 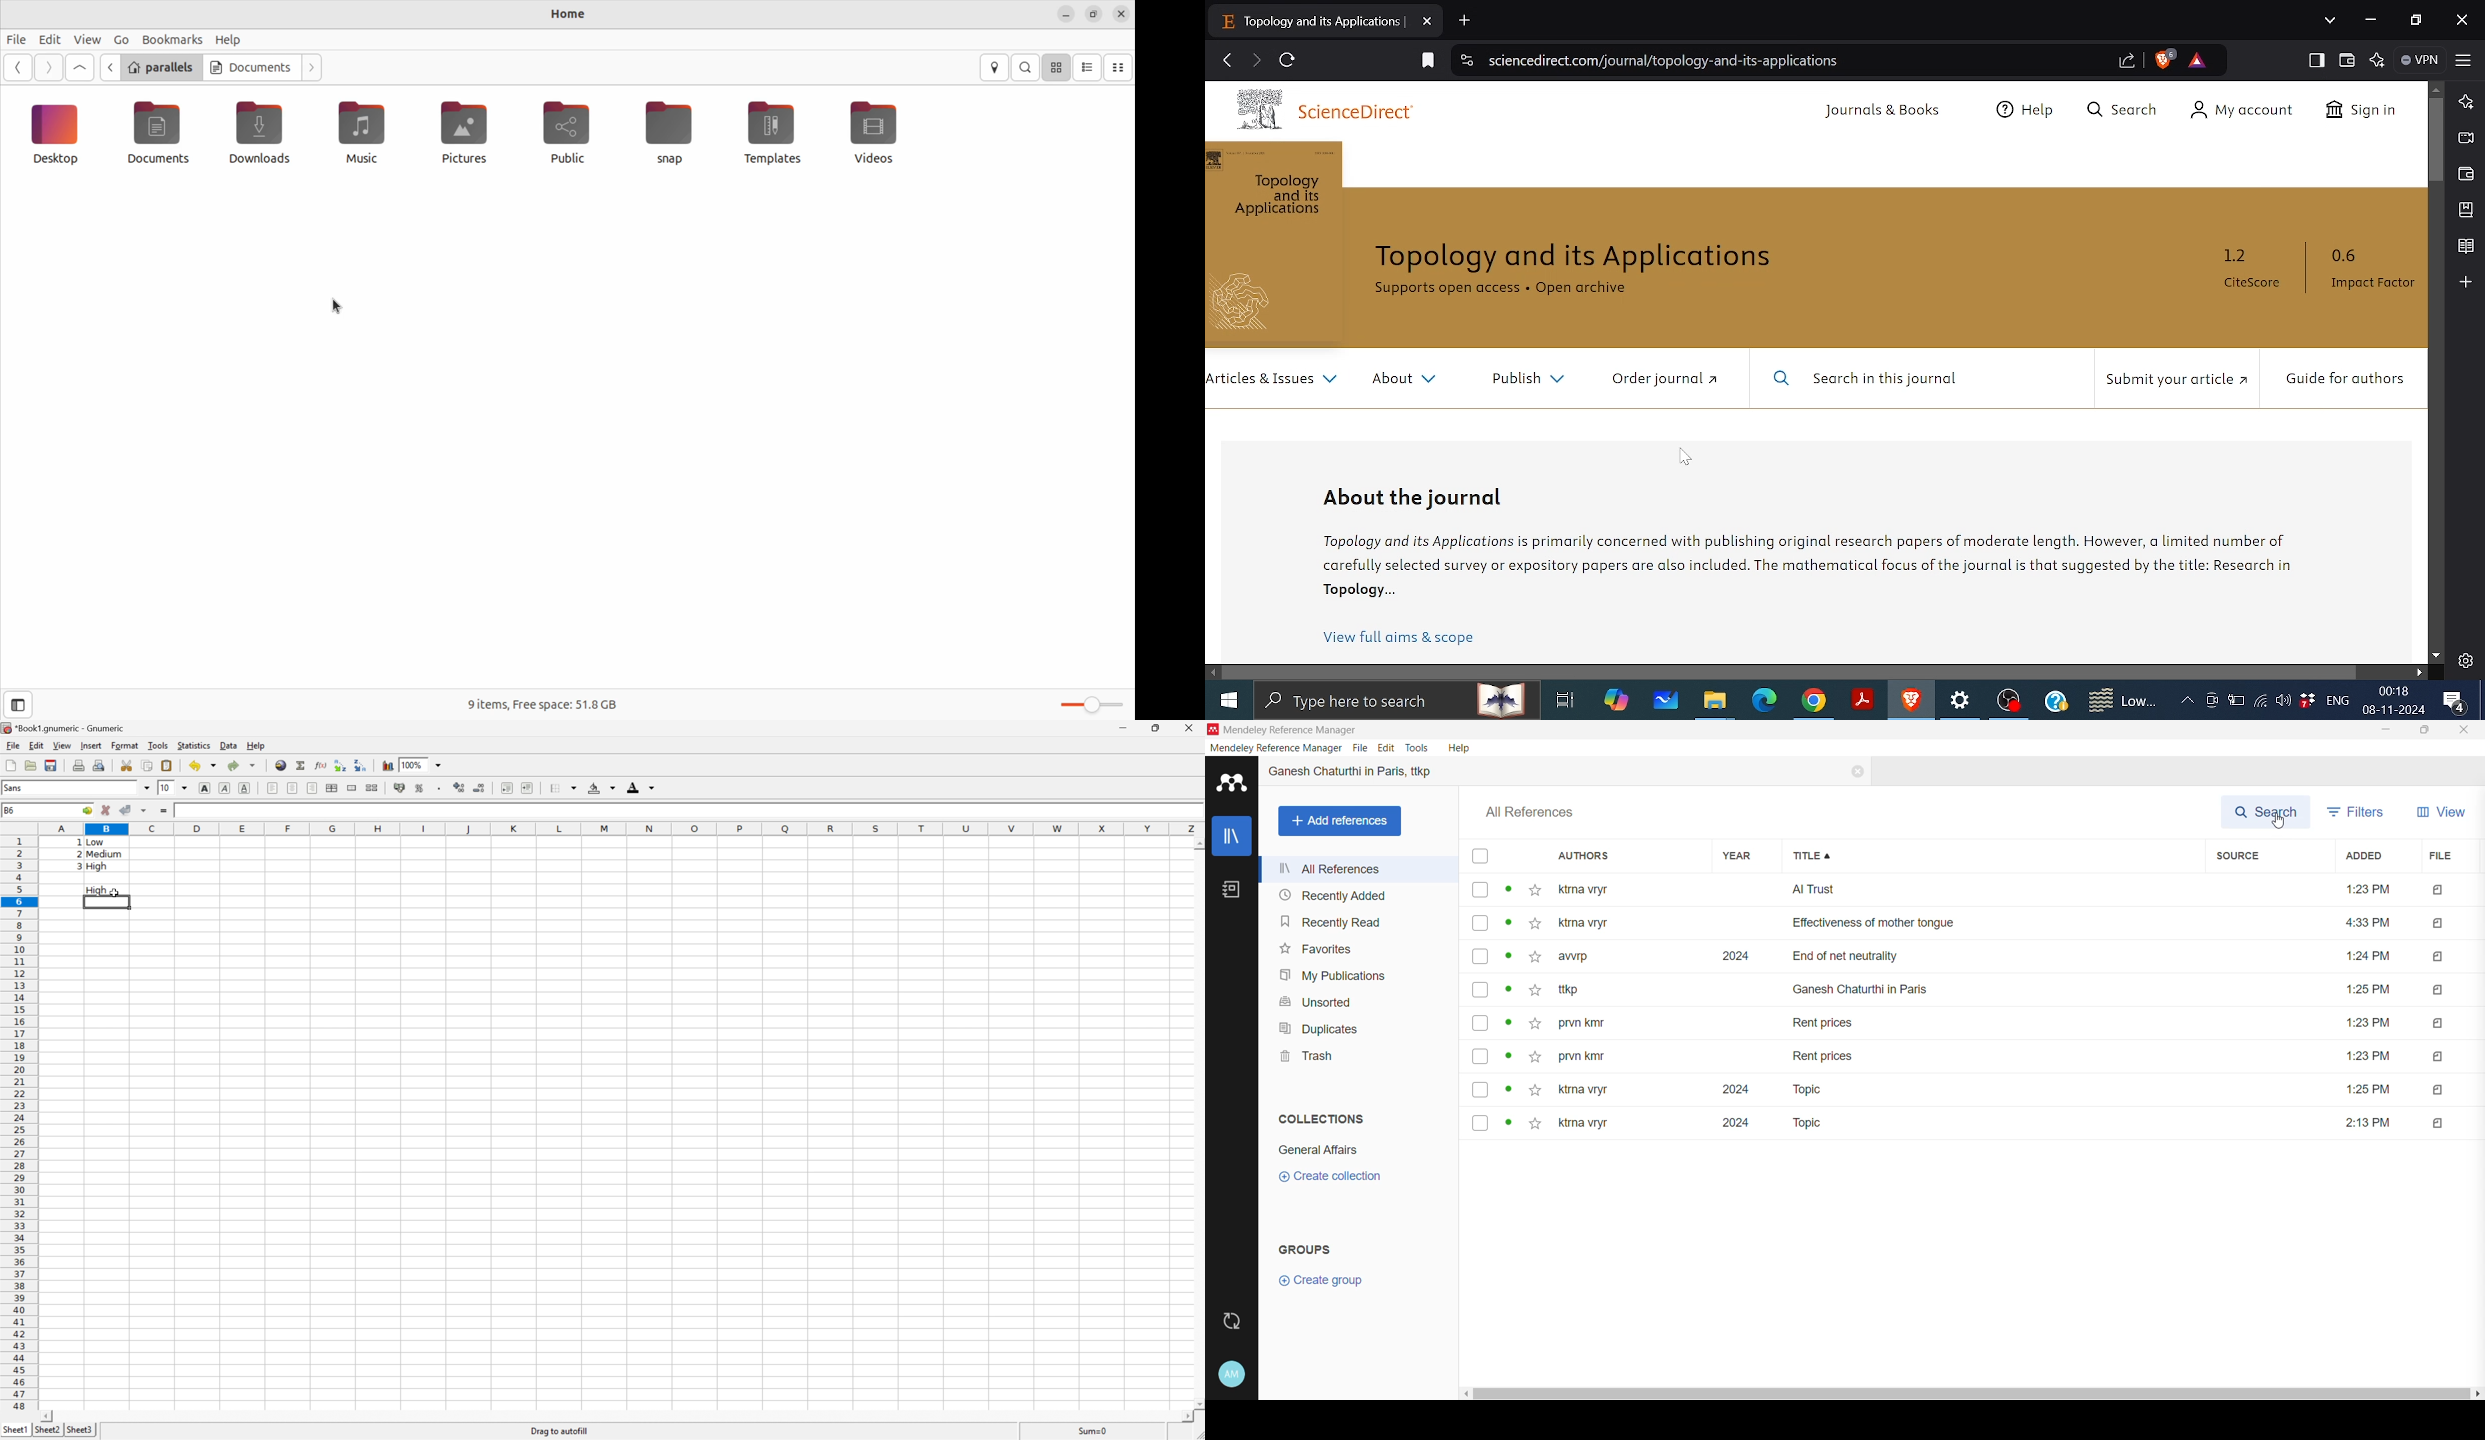 What do you see at coordinates (81, 843) in the screenshot?
I see `1` at bounding box center [81, 843].